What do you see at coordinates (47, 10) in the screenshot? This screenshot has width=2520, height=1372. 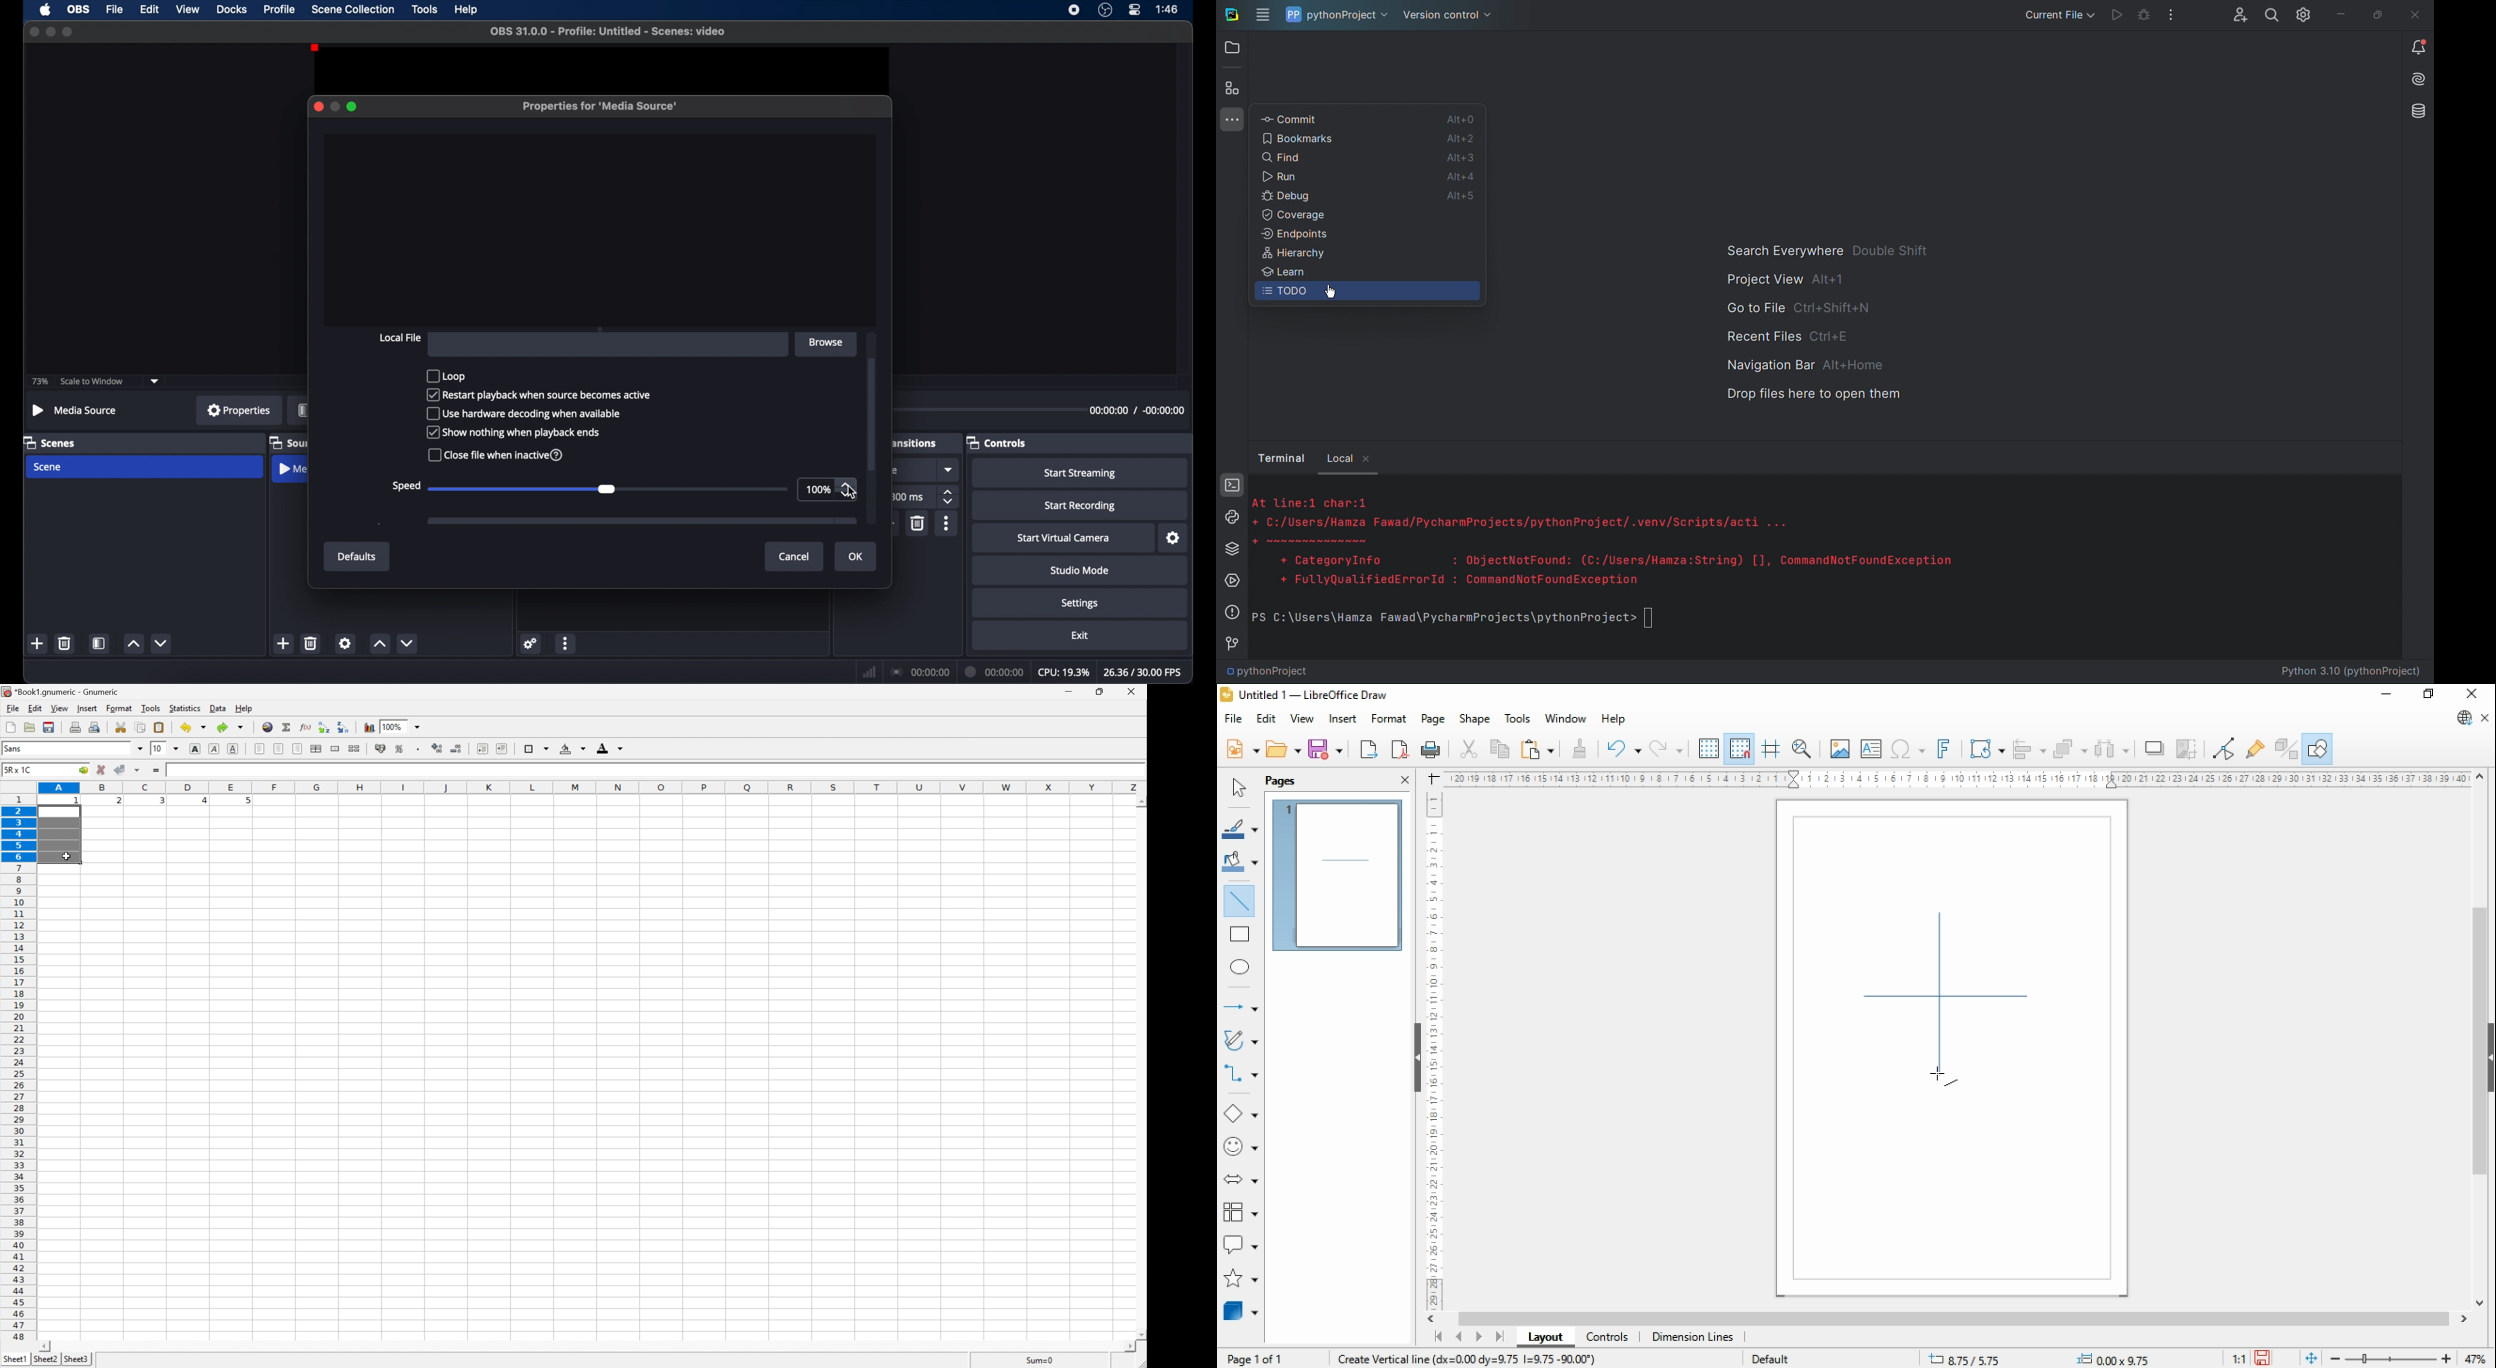 I see `apple icon` at bounding box center [47, 10].